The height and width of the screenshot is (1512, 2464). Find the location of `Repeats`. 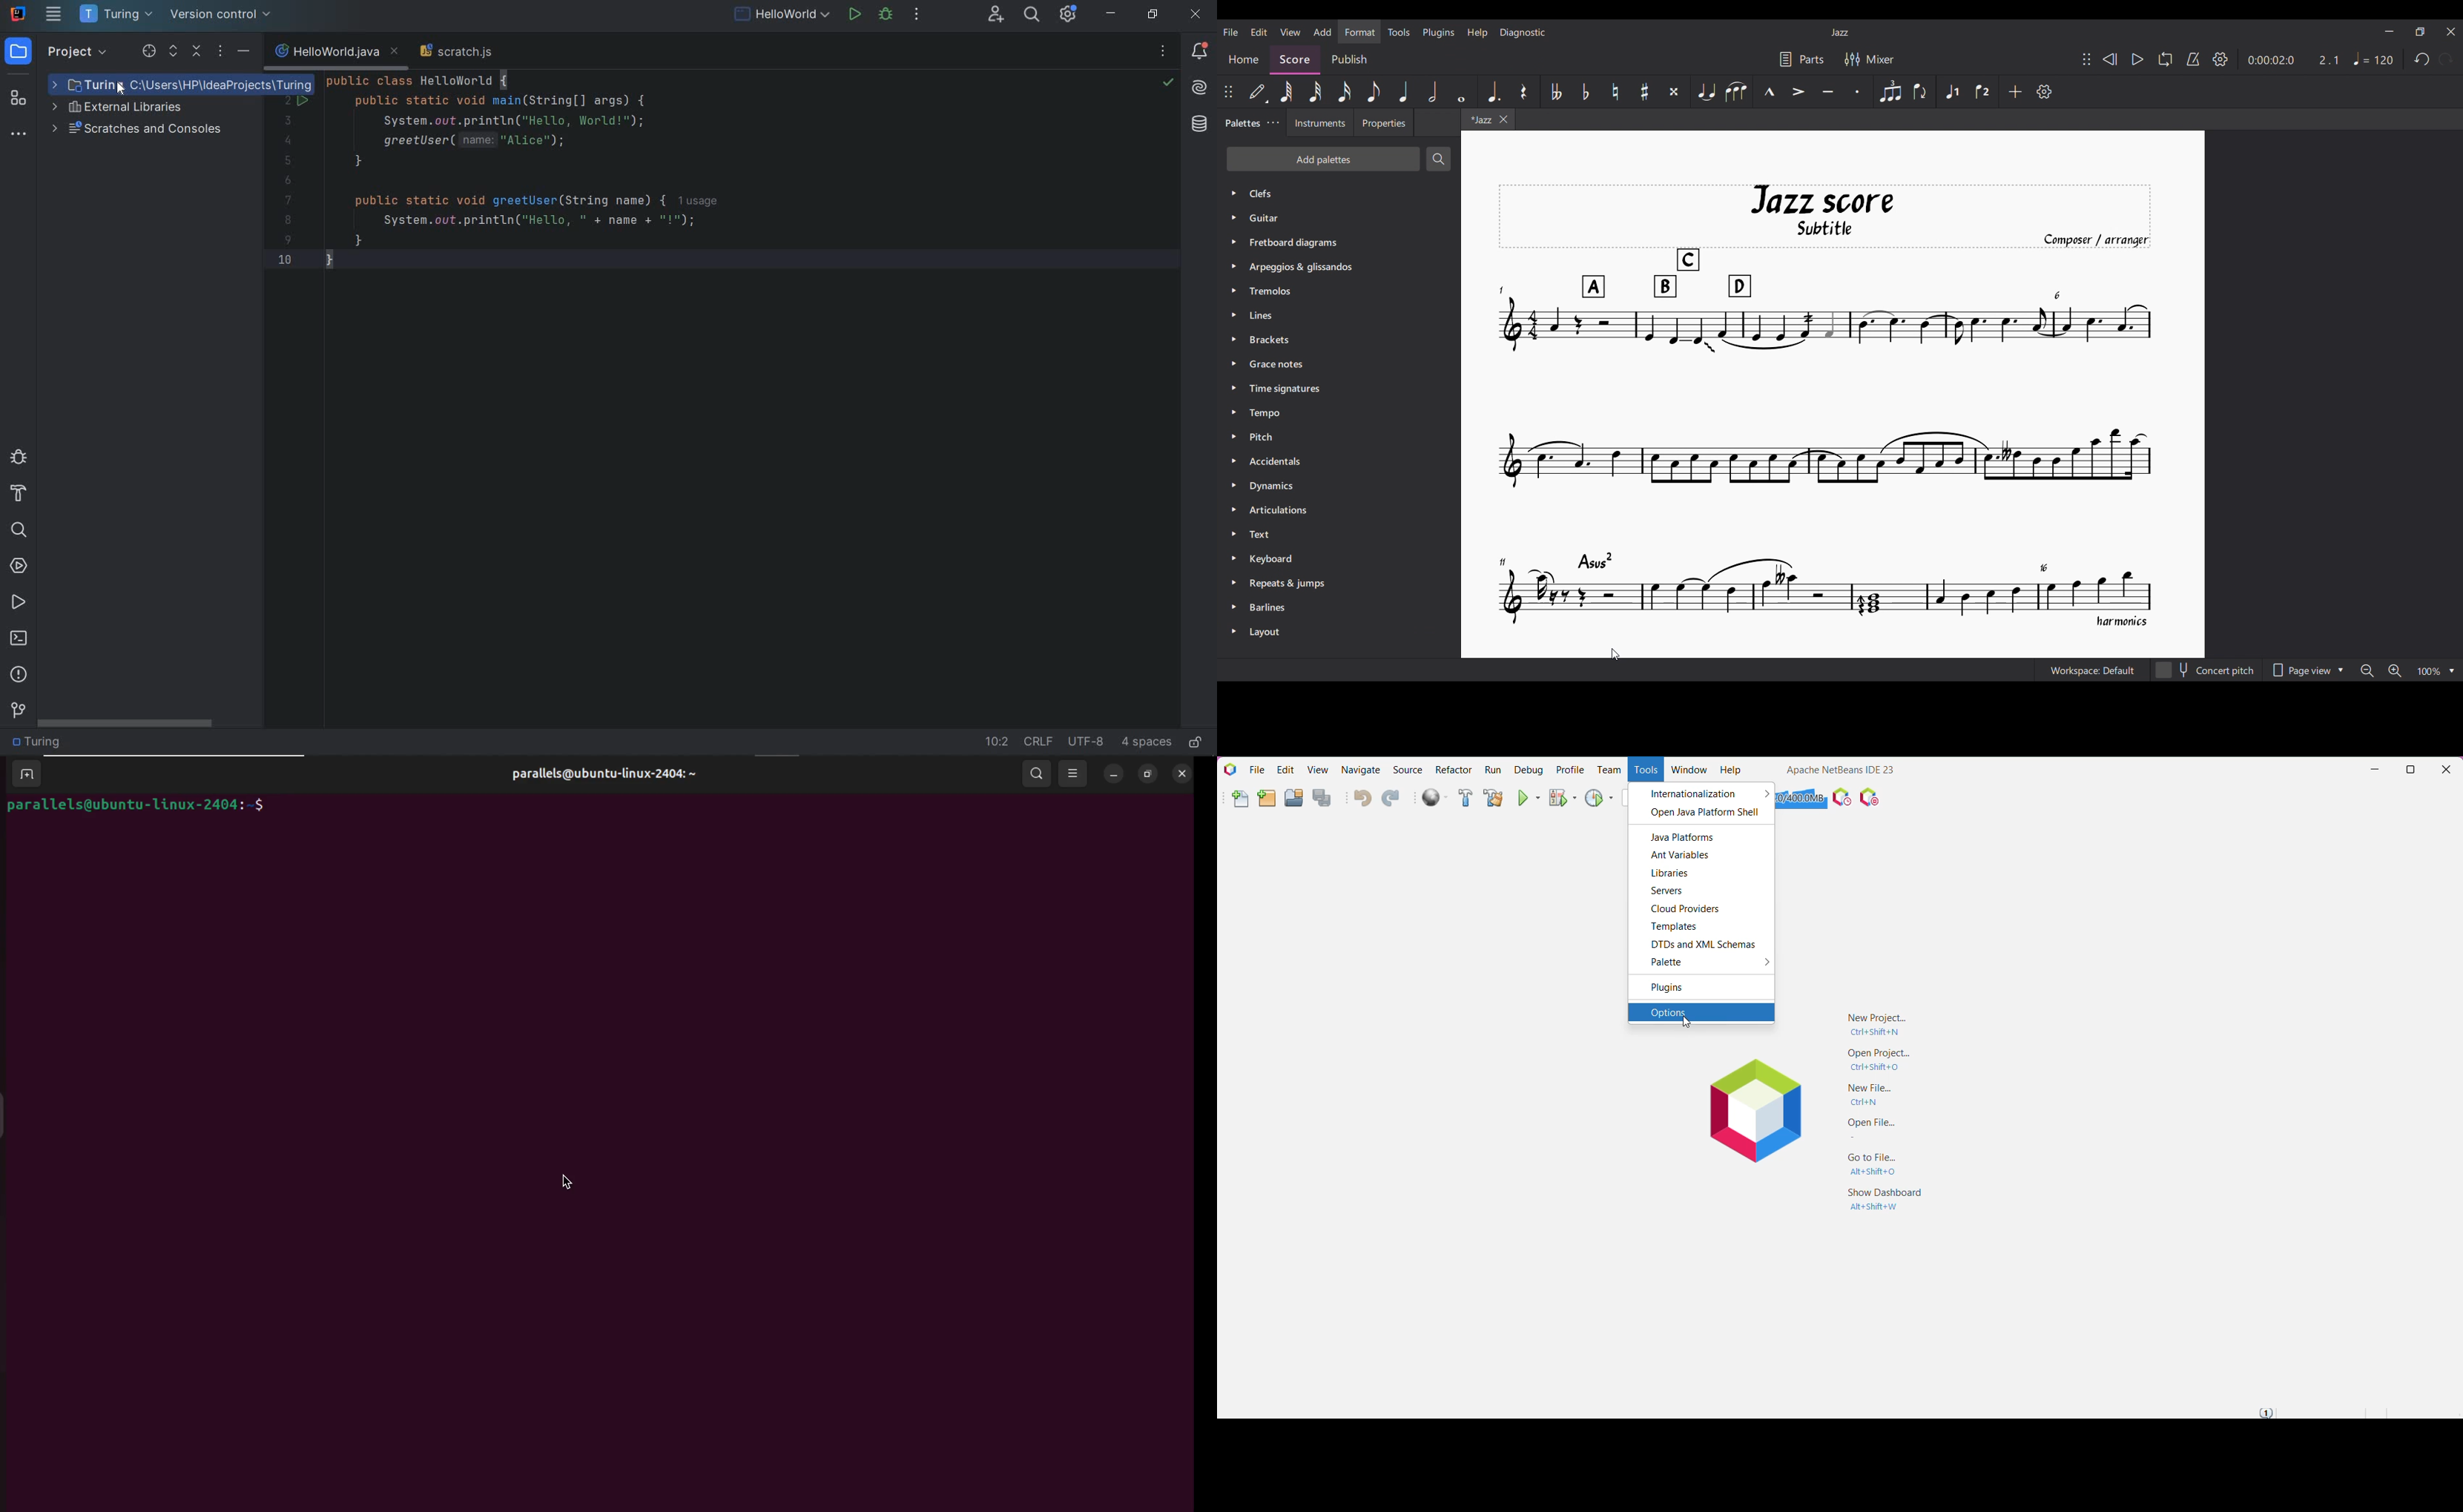

Repeats is located at coordinates (1292, 583).